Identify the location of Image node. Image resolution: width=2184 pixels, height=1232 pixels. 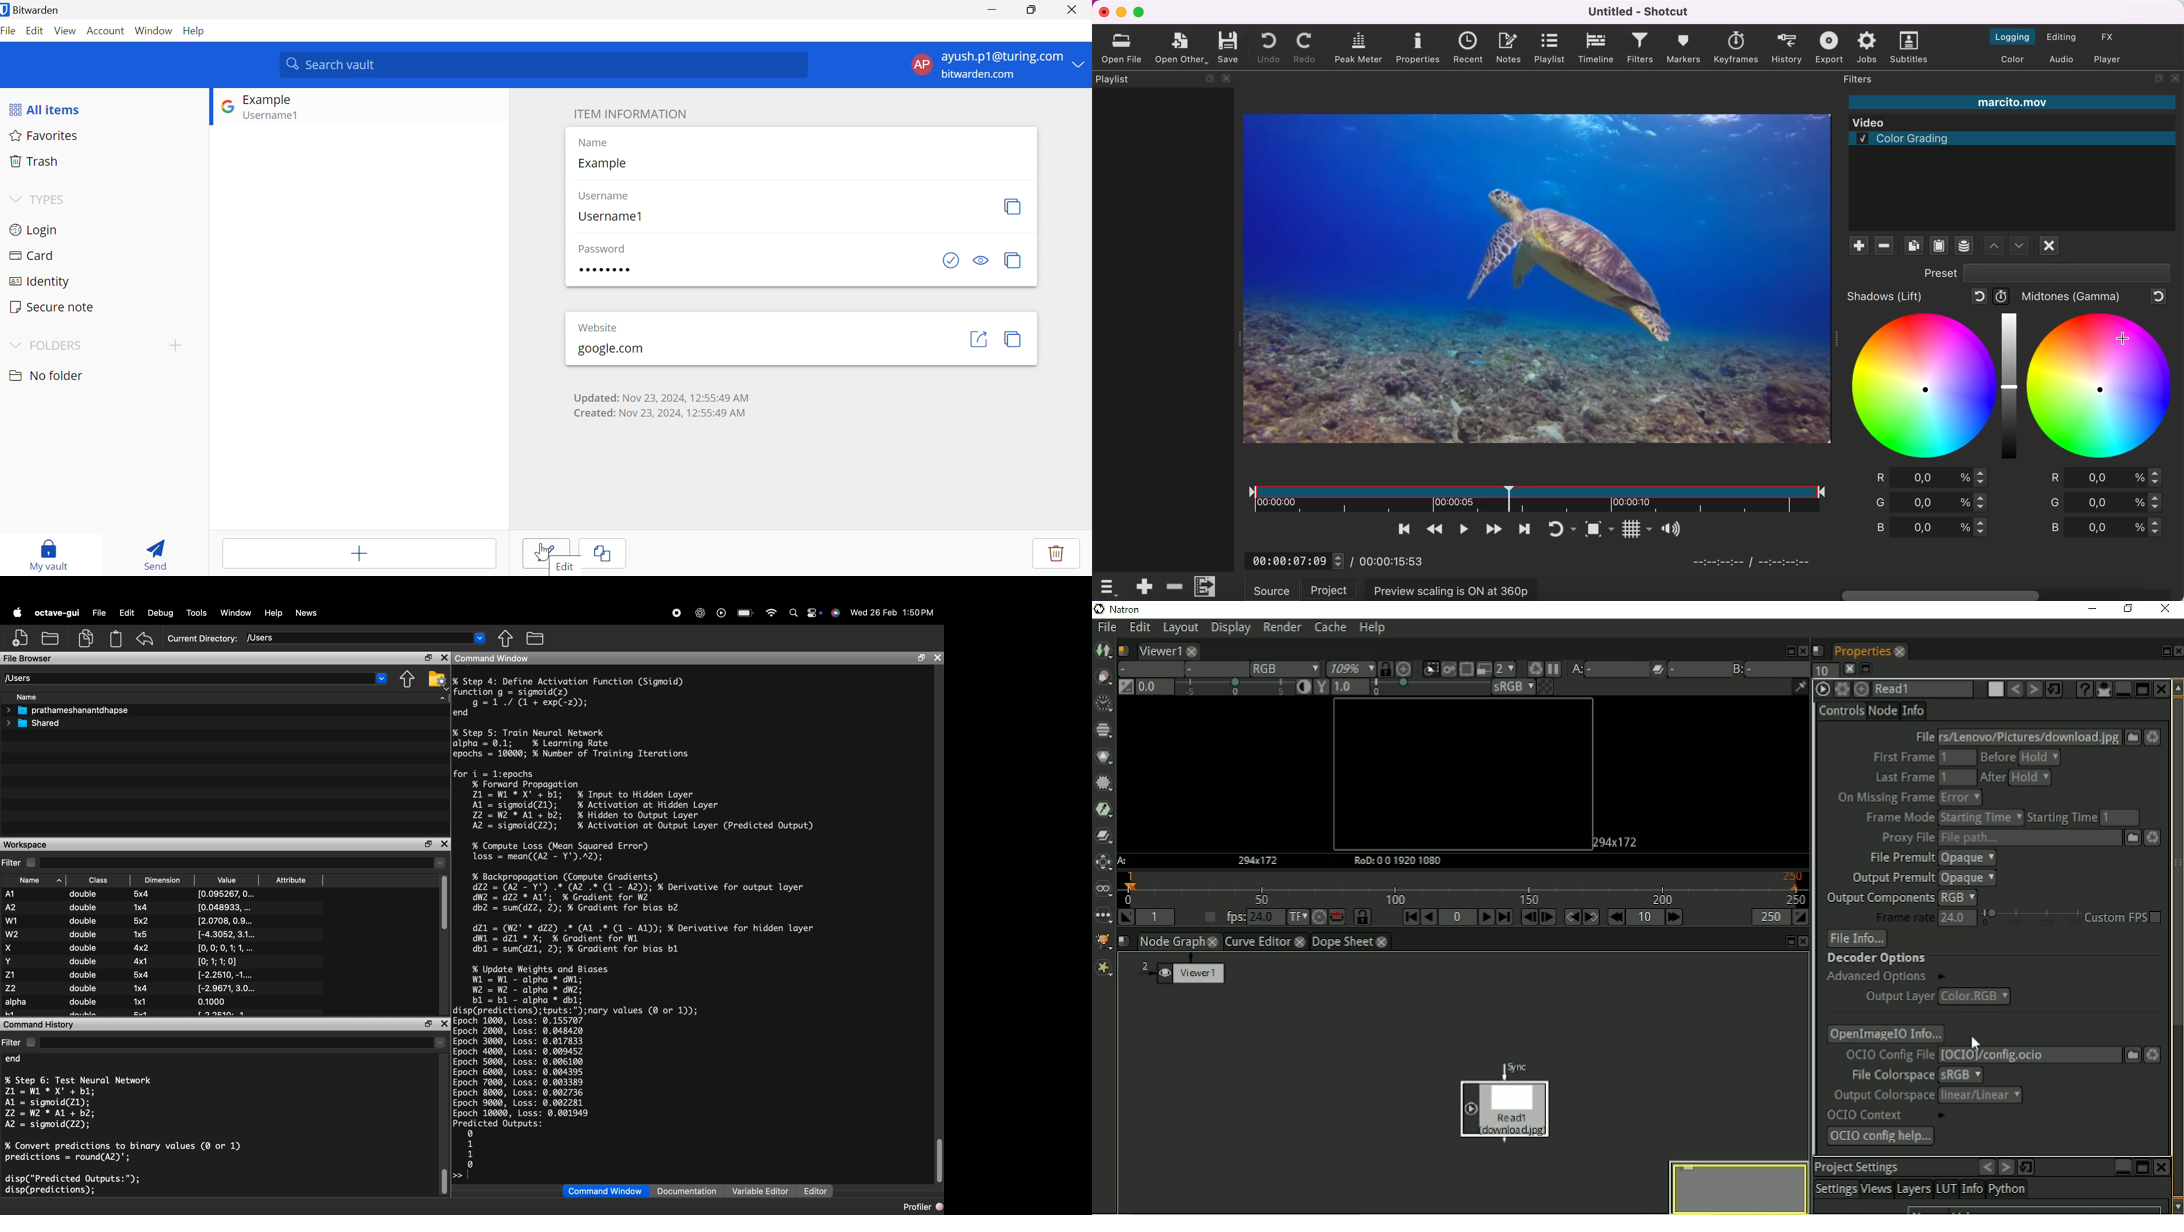
(1504, 1101).